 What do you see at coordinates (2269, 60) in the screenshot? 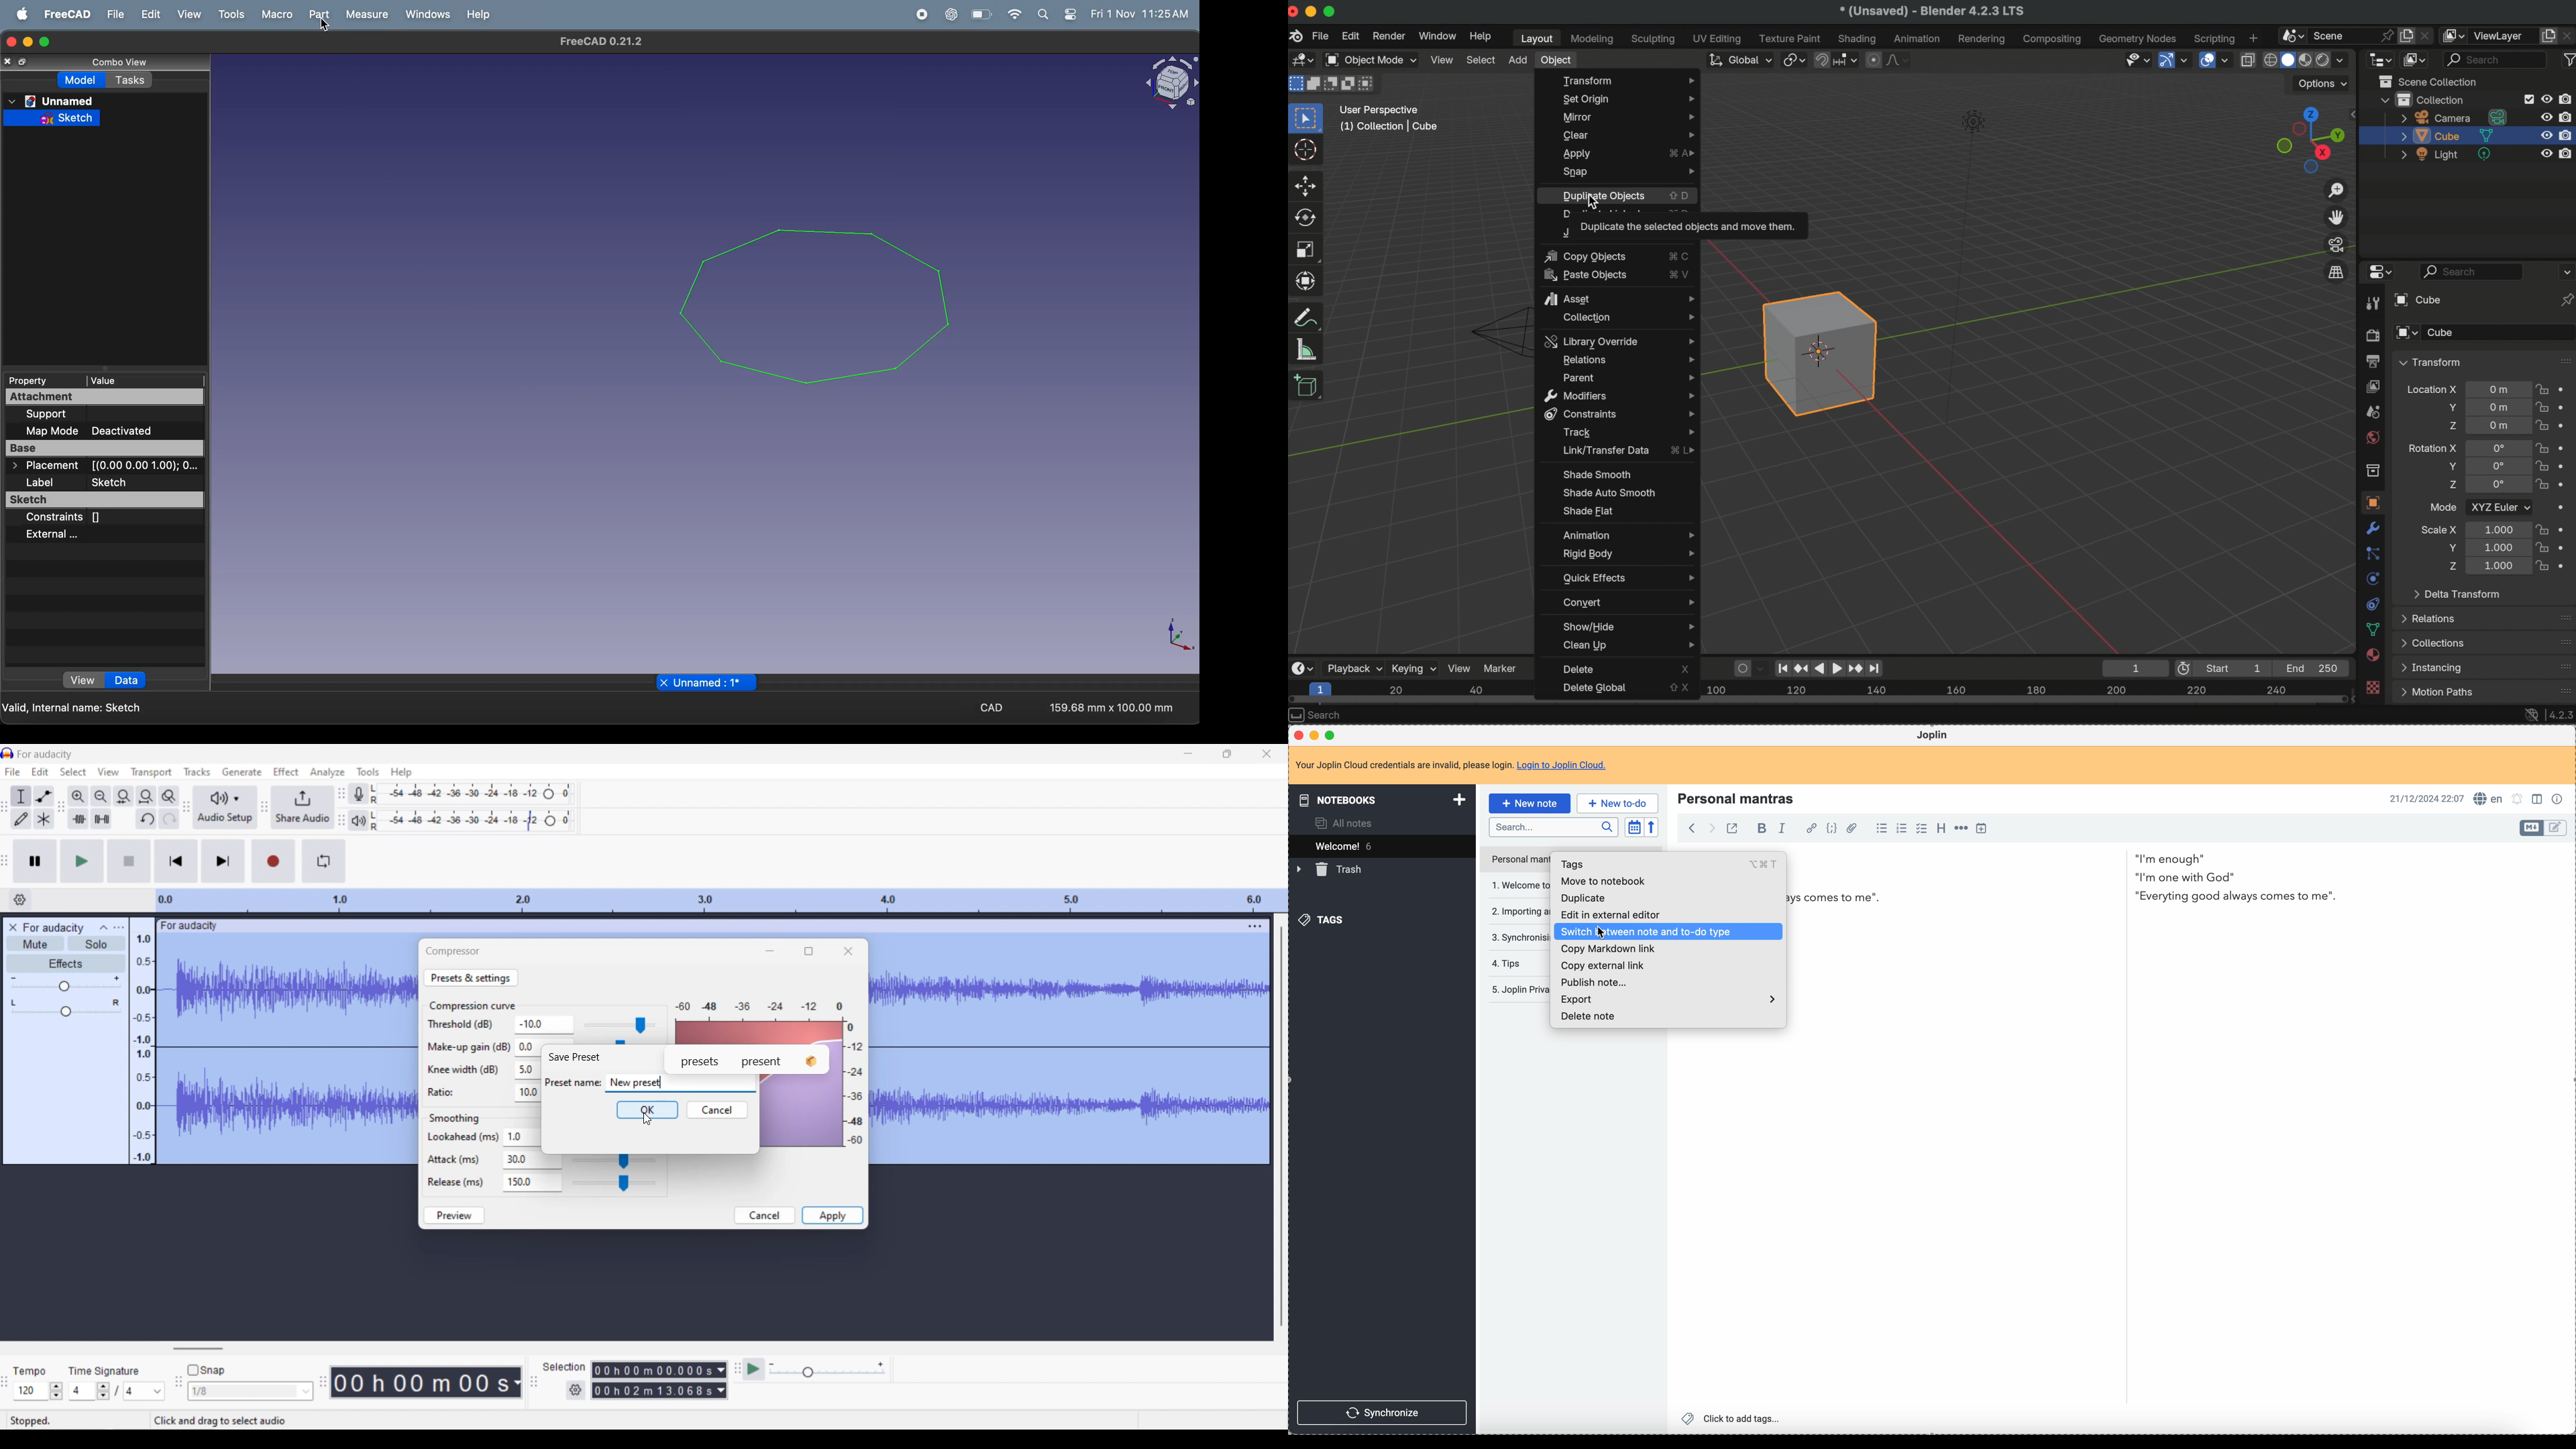
I see `viewport shading wireframe ` at bounding box center [2269, 60].